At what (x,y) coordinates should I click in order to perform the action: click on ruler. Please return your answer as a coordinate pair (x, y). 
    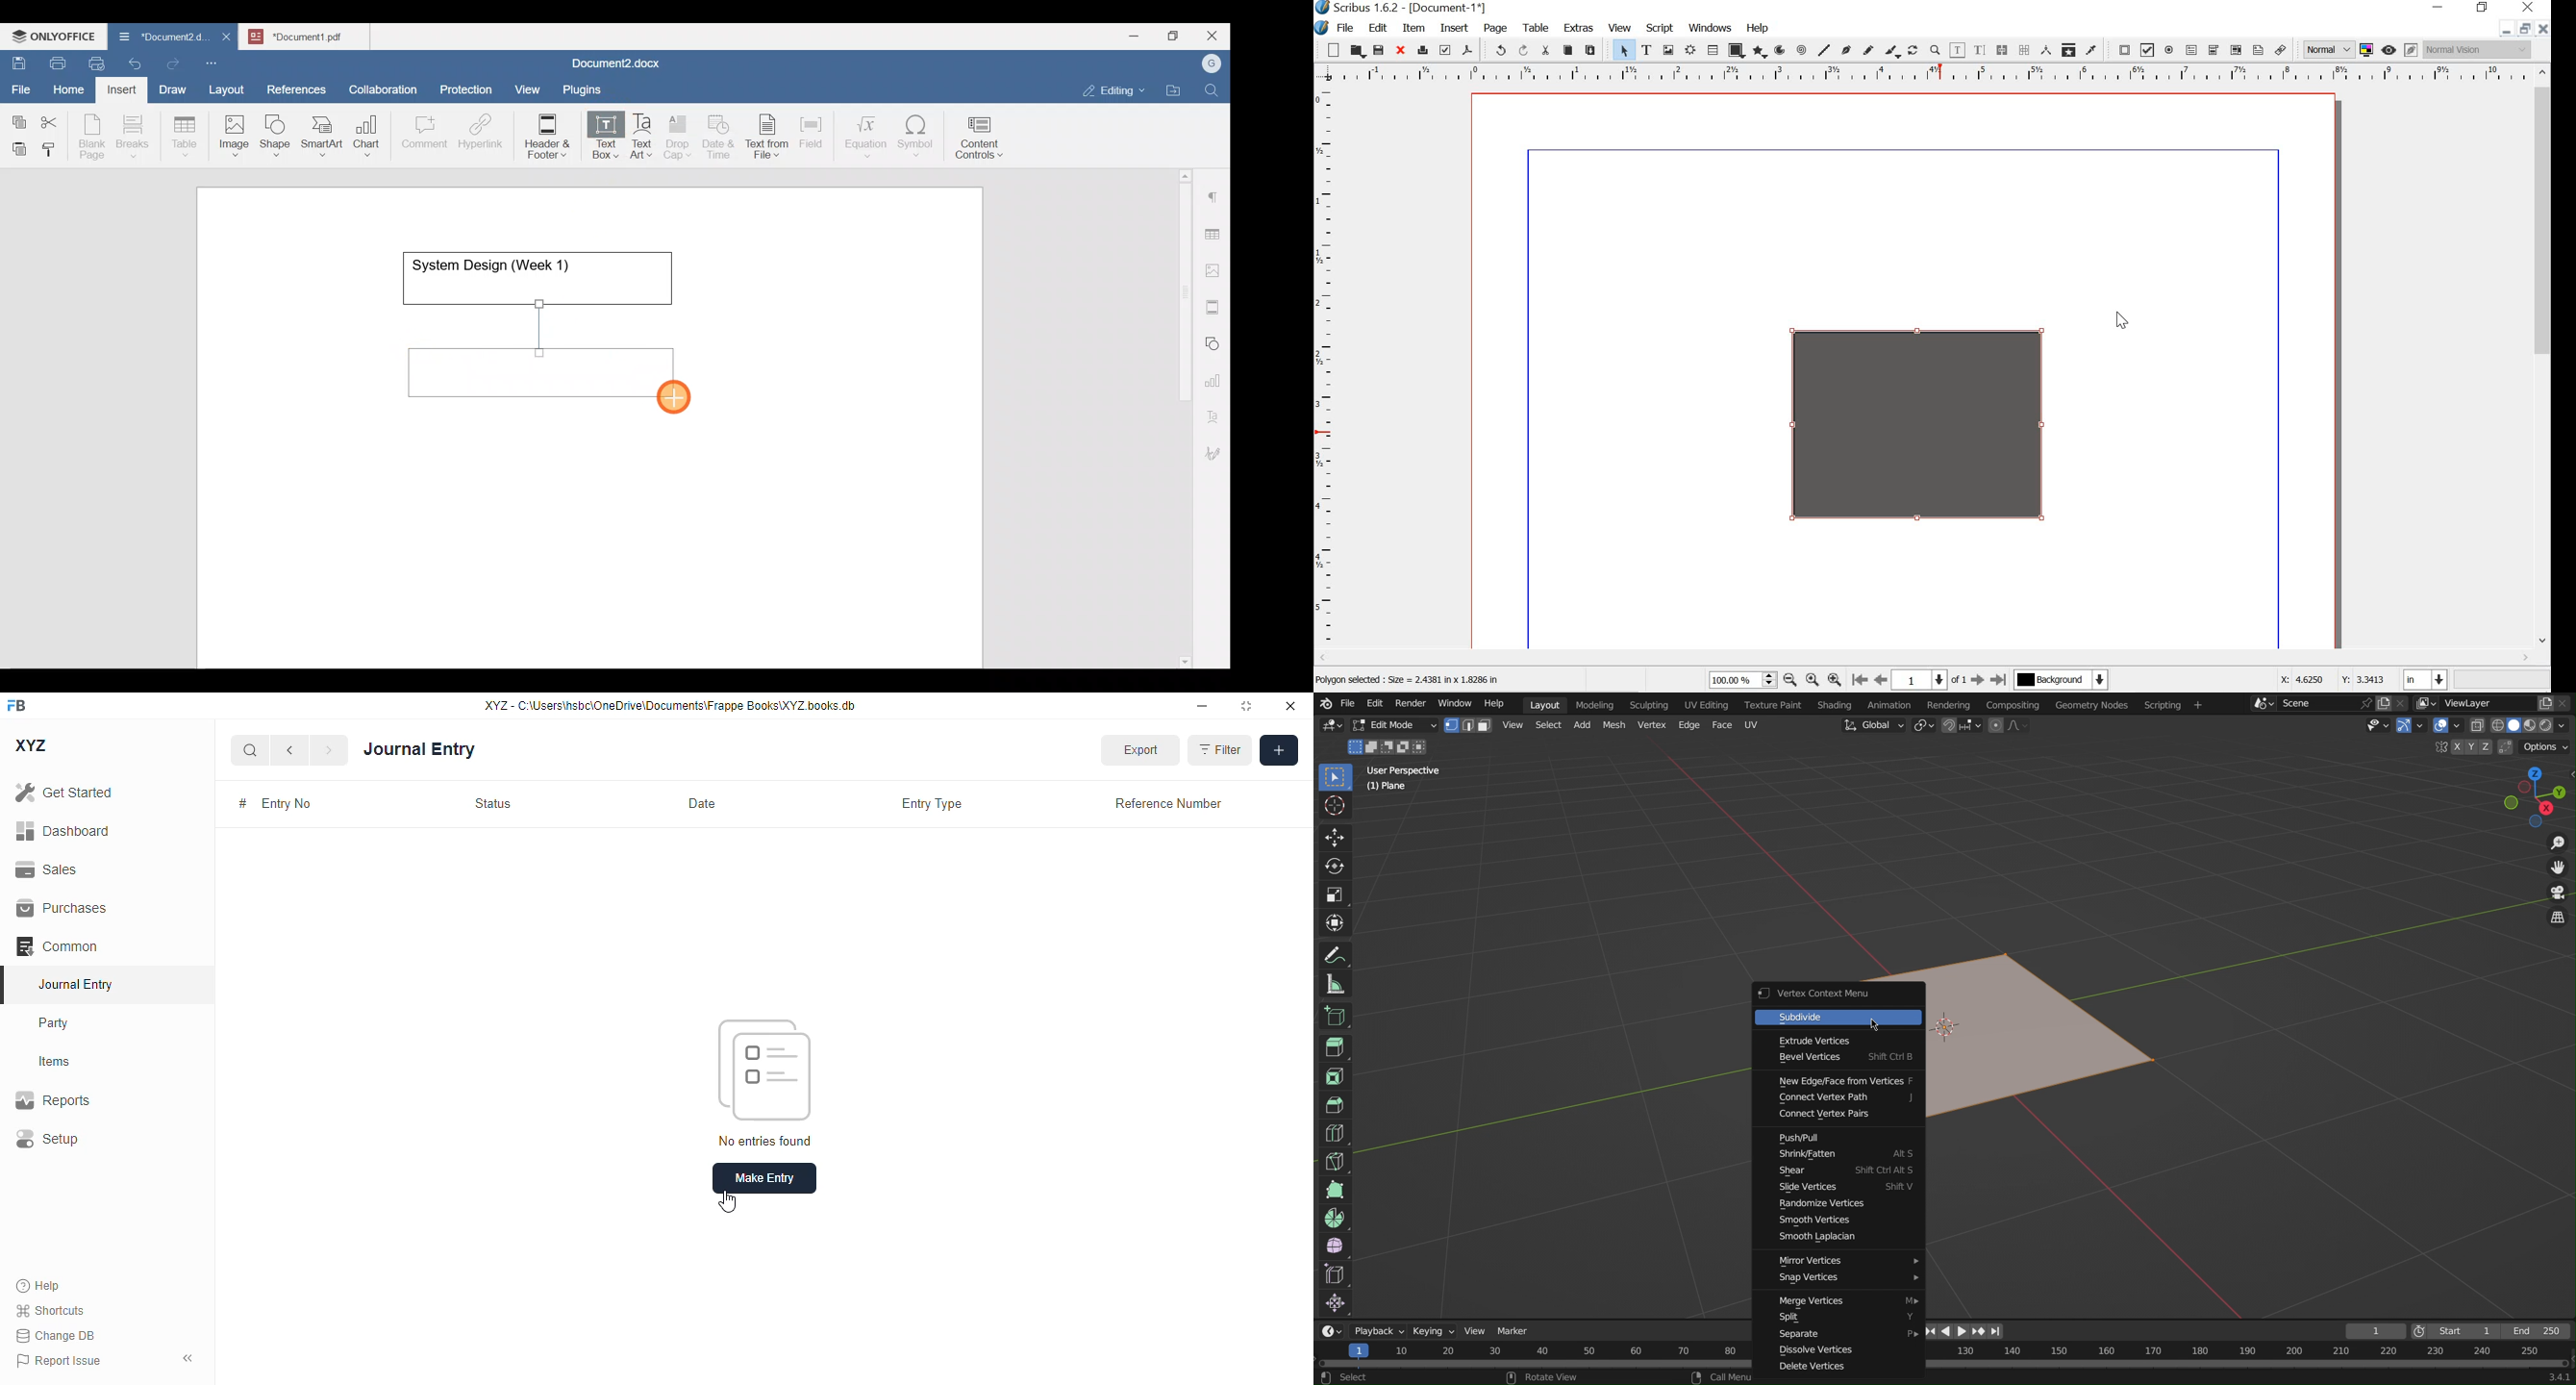
    Looking at the image, I should click on (1921, 73).